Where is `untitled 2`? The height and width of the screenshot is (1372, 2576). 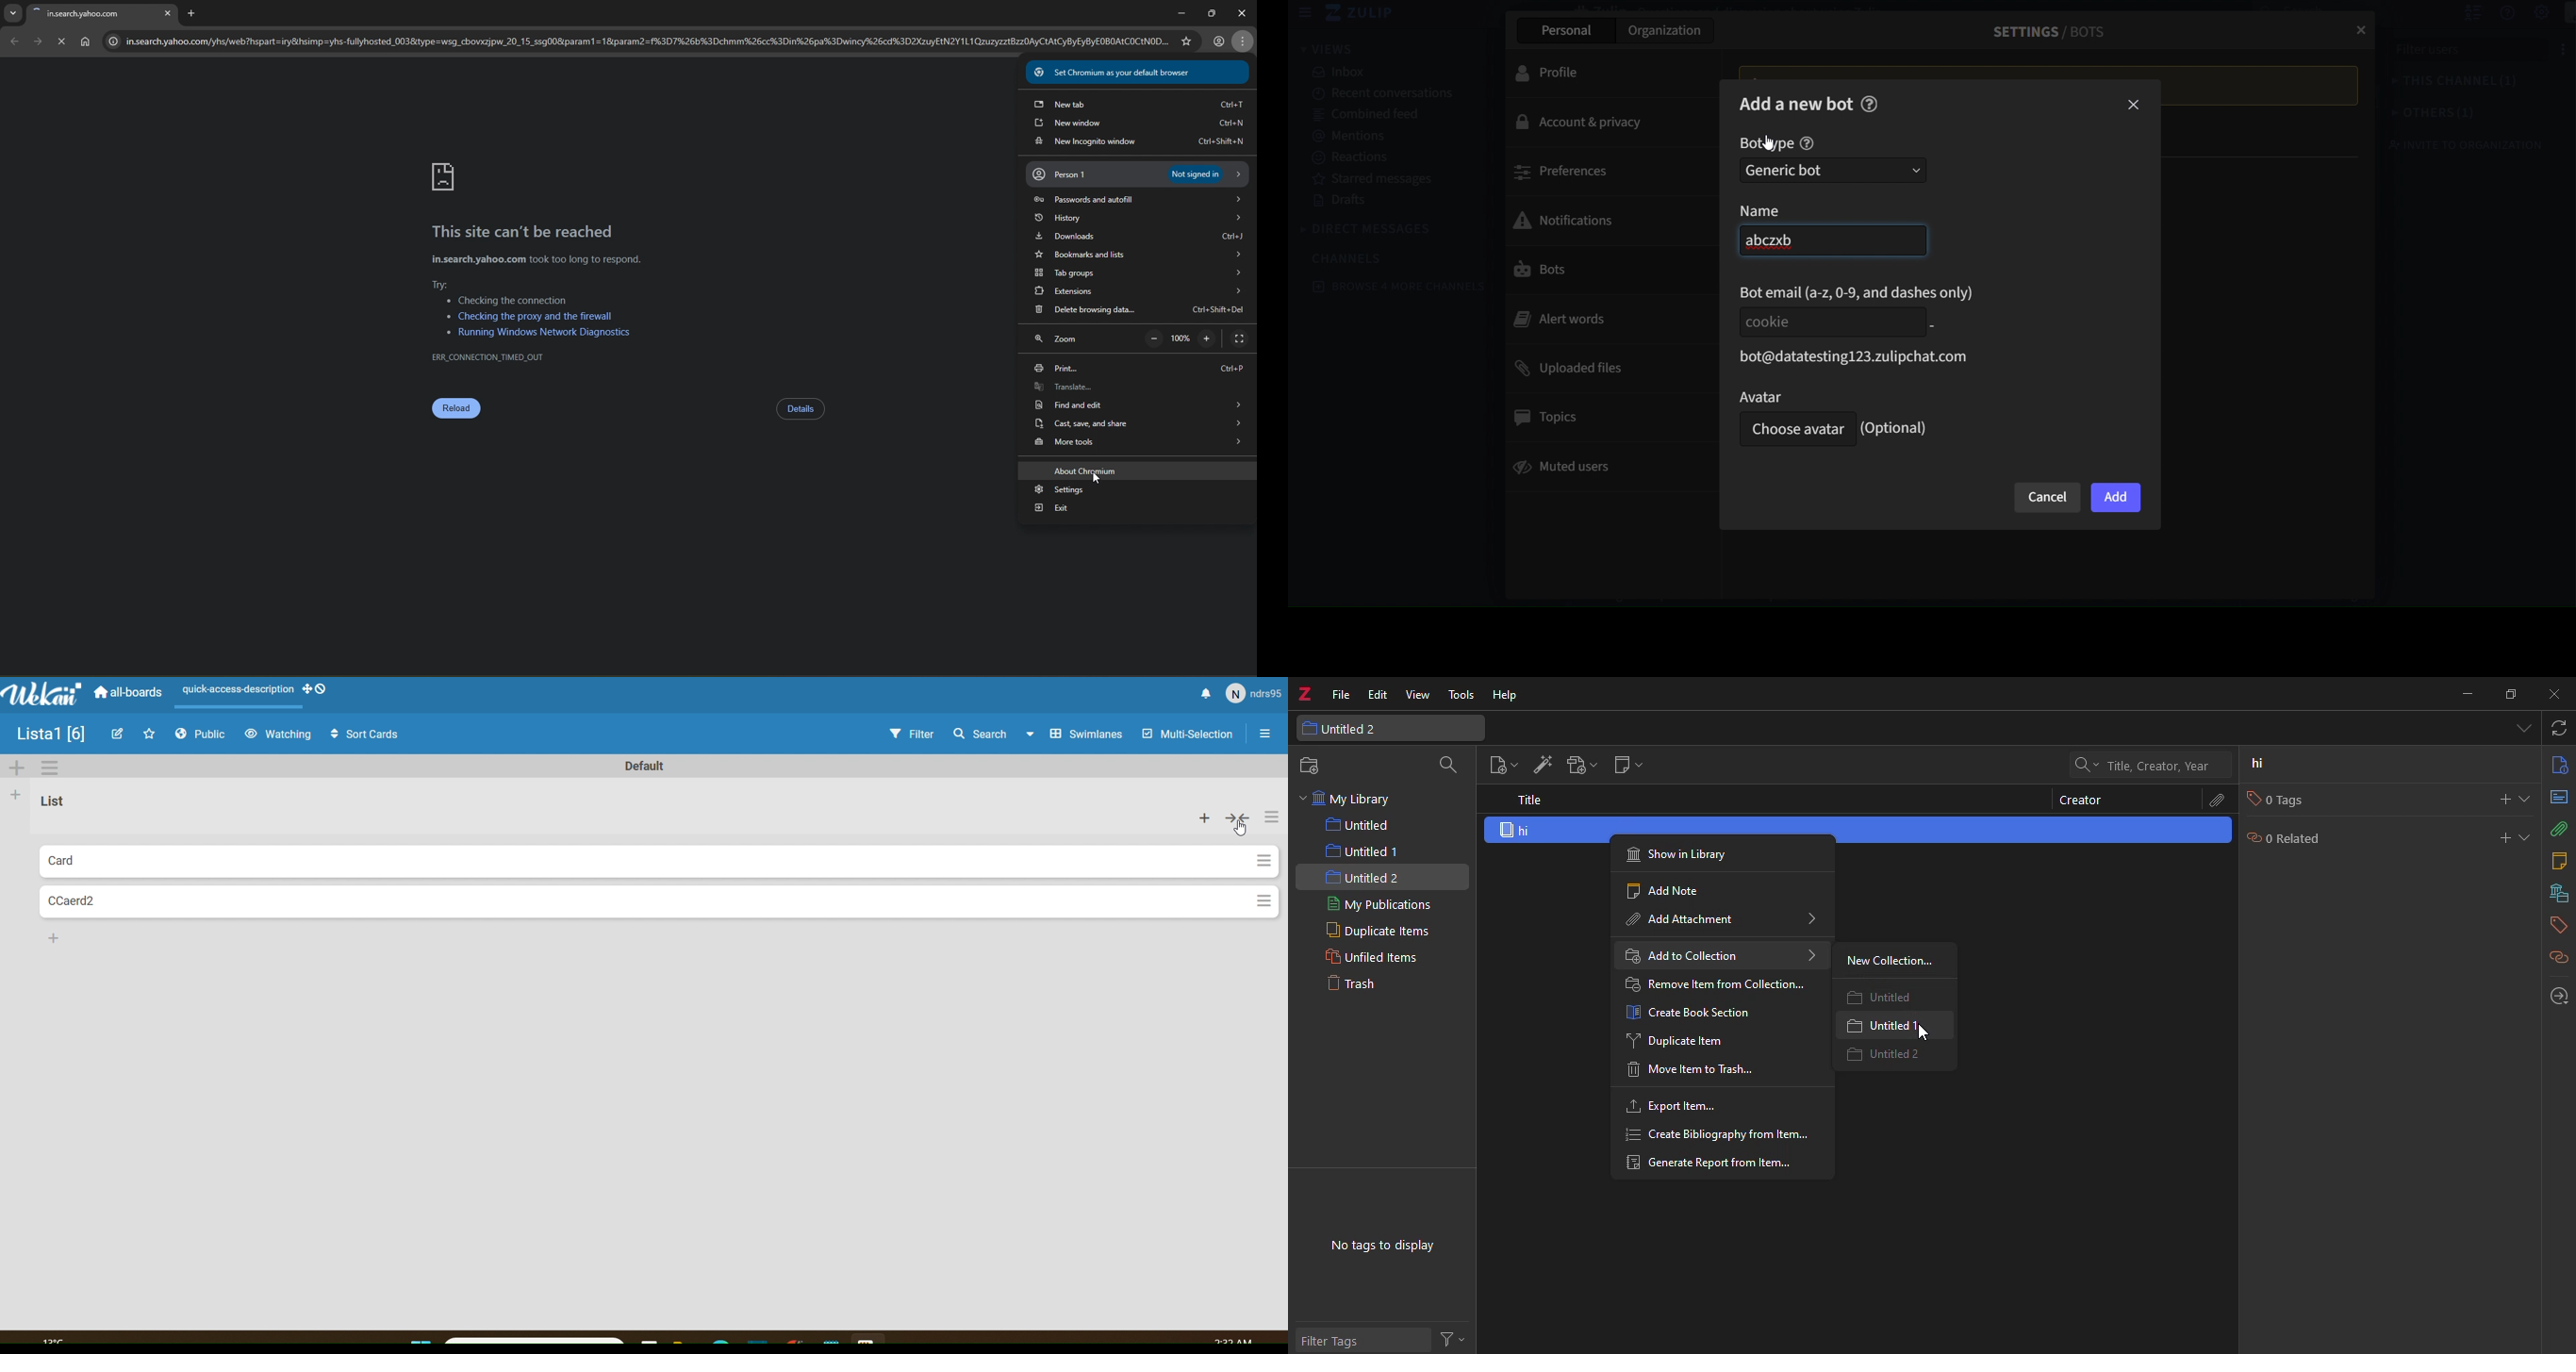 untitled 2 is located at coordinates (1891, 1055).